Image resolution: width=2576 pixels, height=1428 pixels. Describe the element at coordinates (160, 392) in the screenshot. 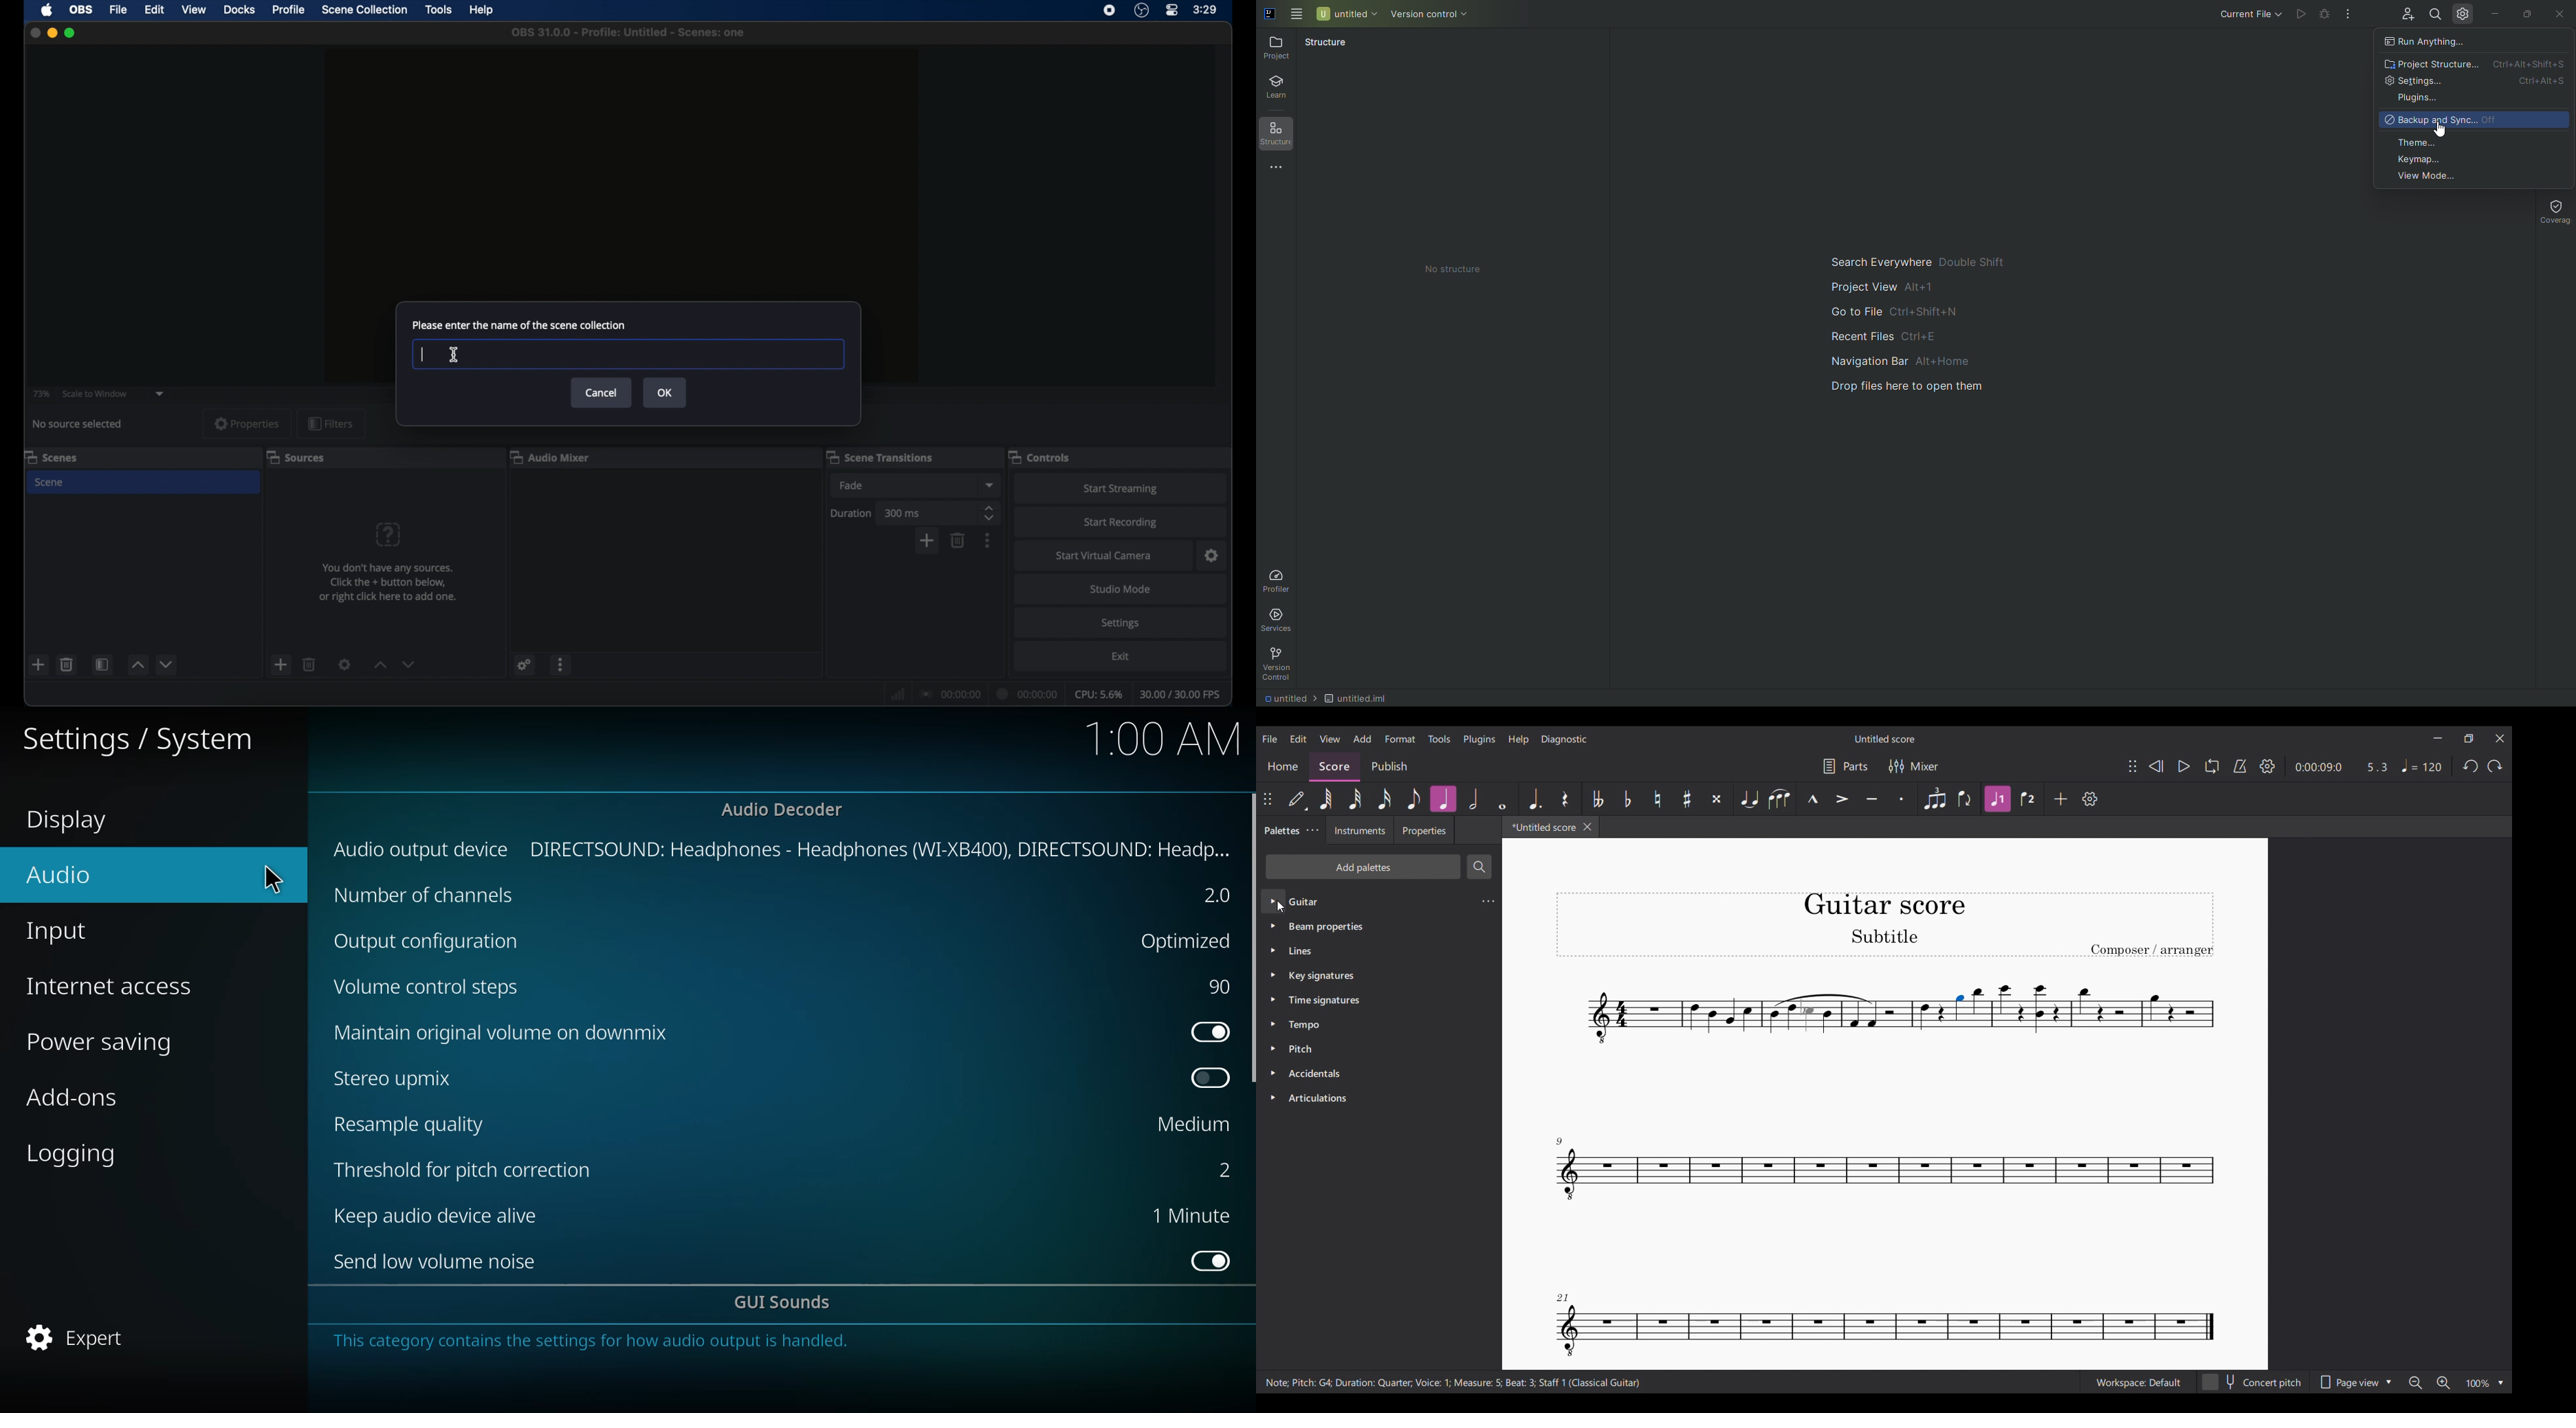

I see `dropdown` at that location.